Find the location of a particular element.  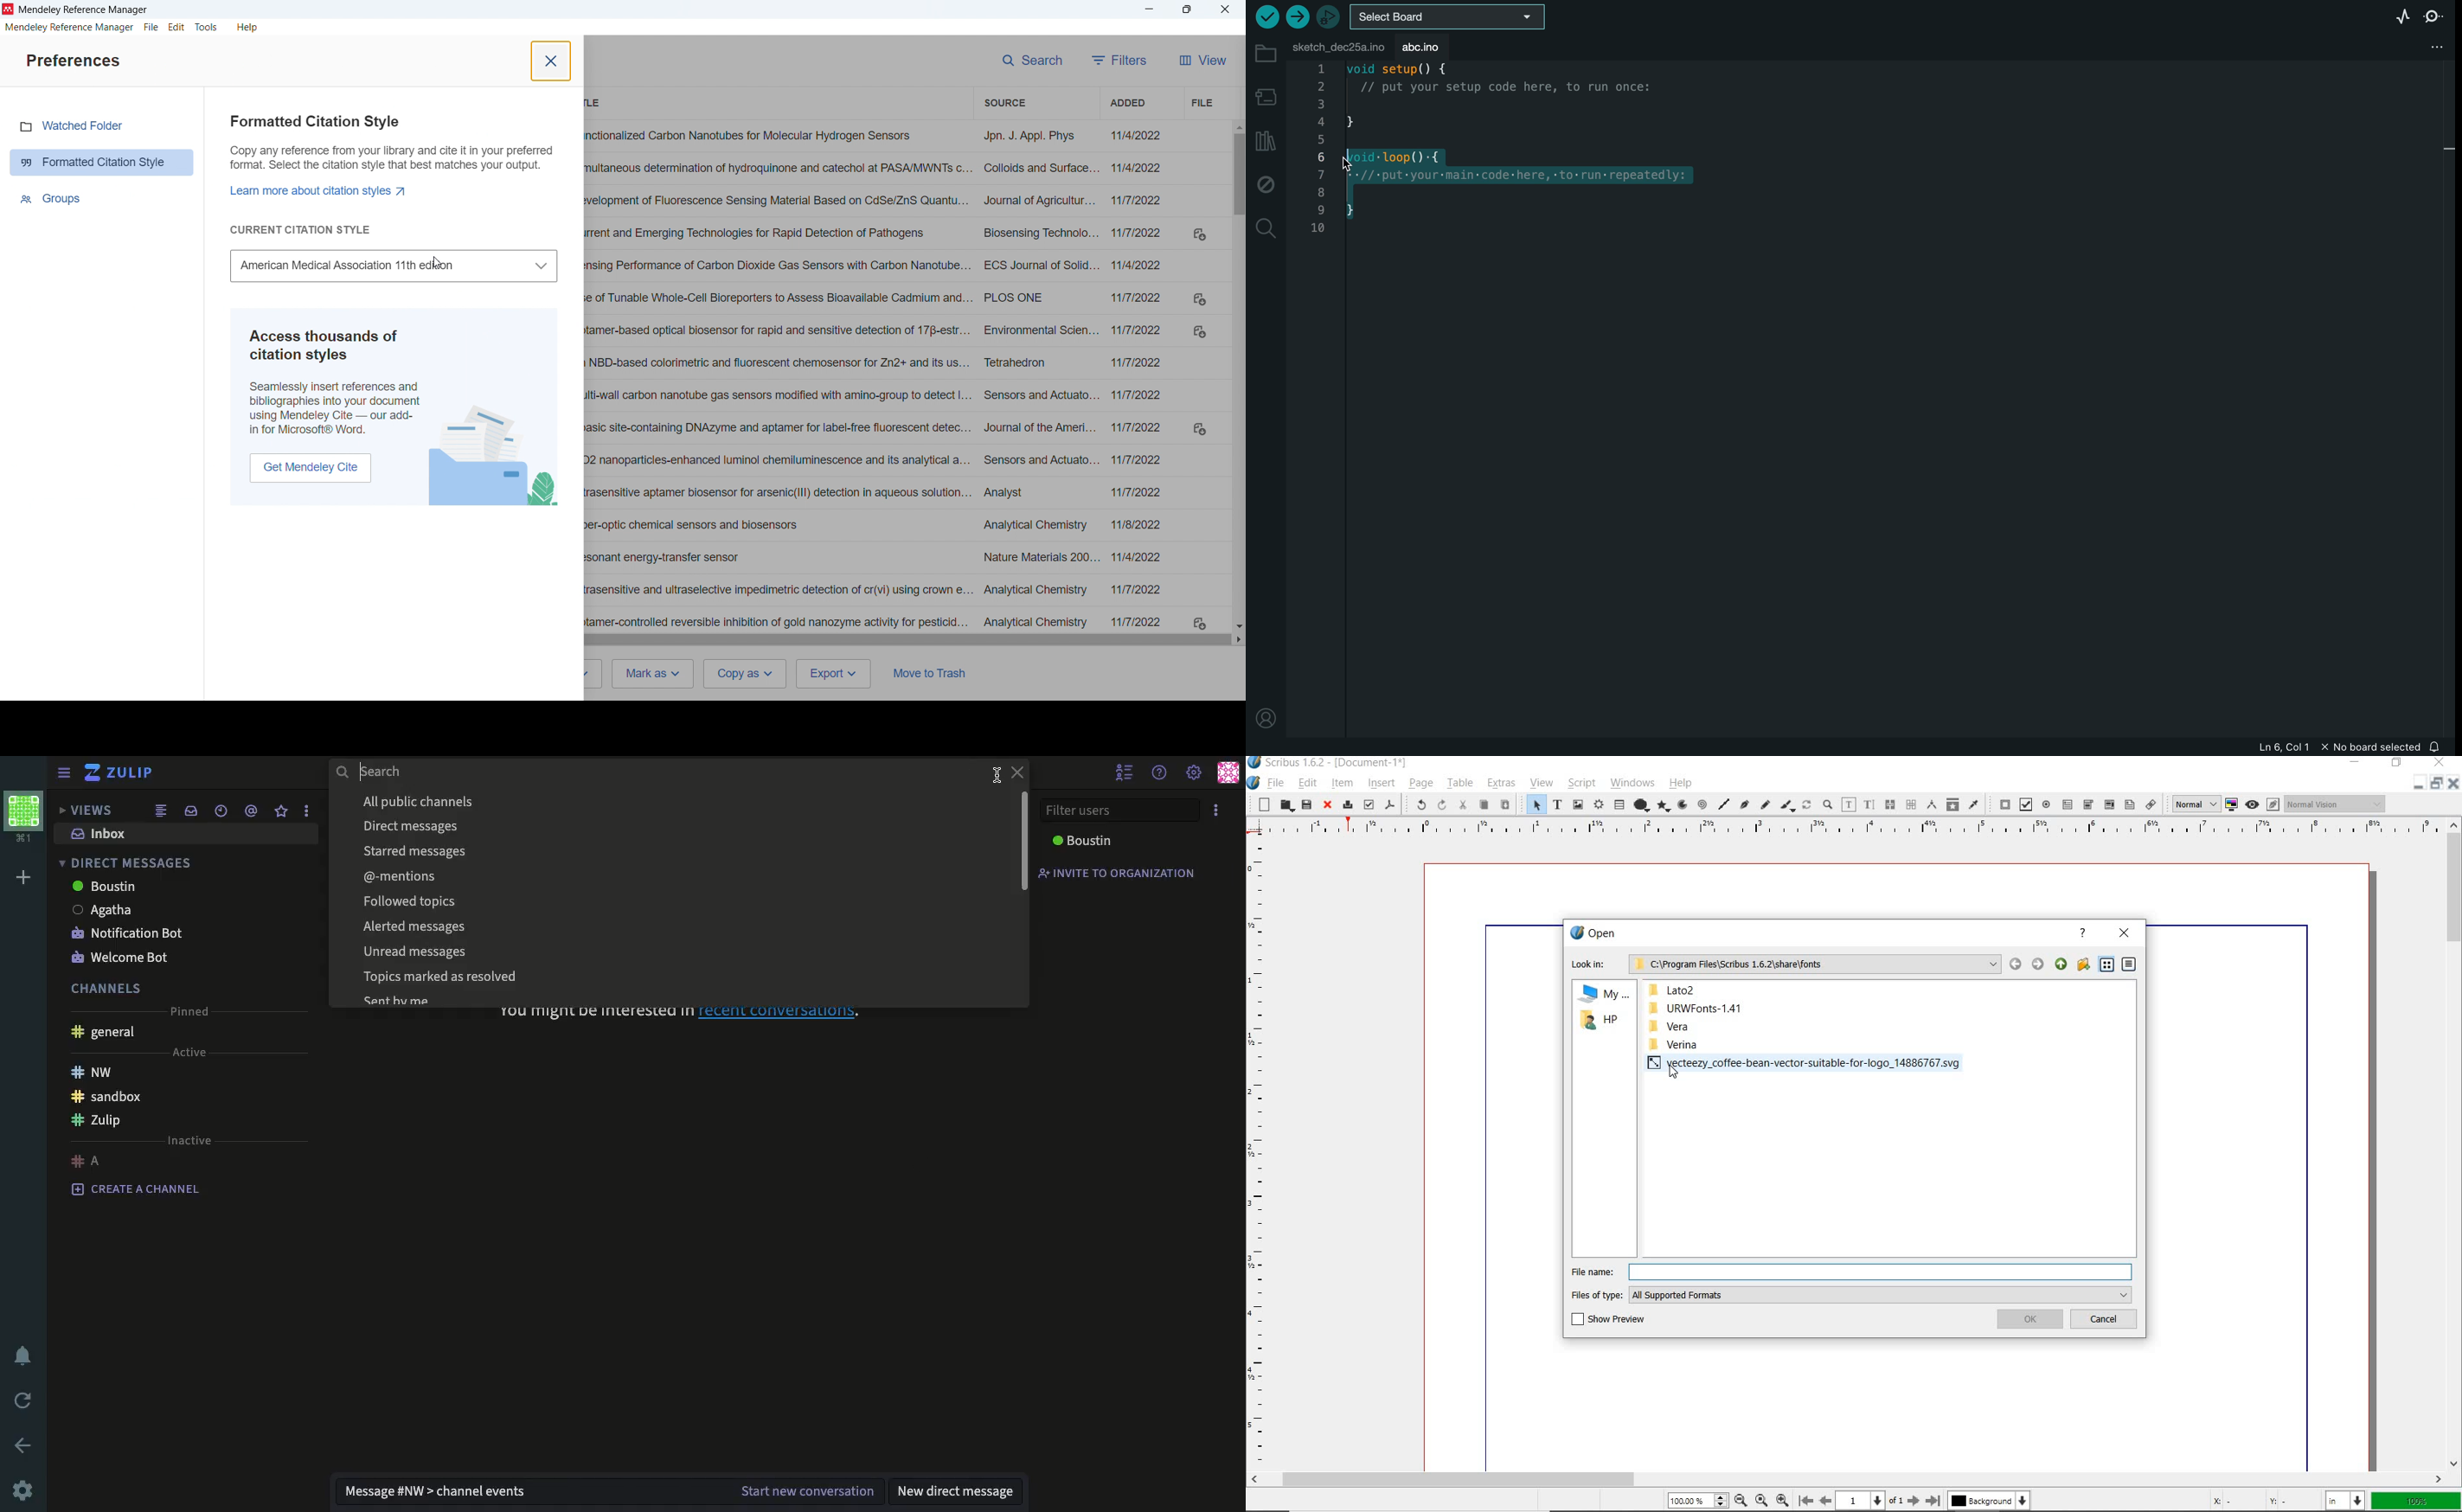

measurements is located at coordinates (1933, 805).